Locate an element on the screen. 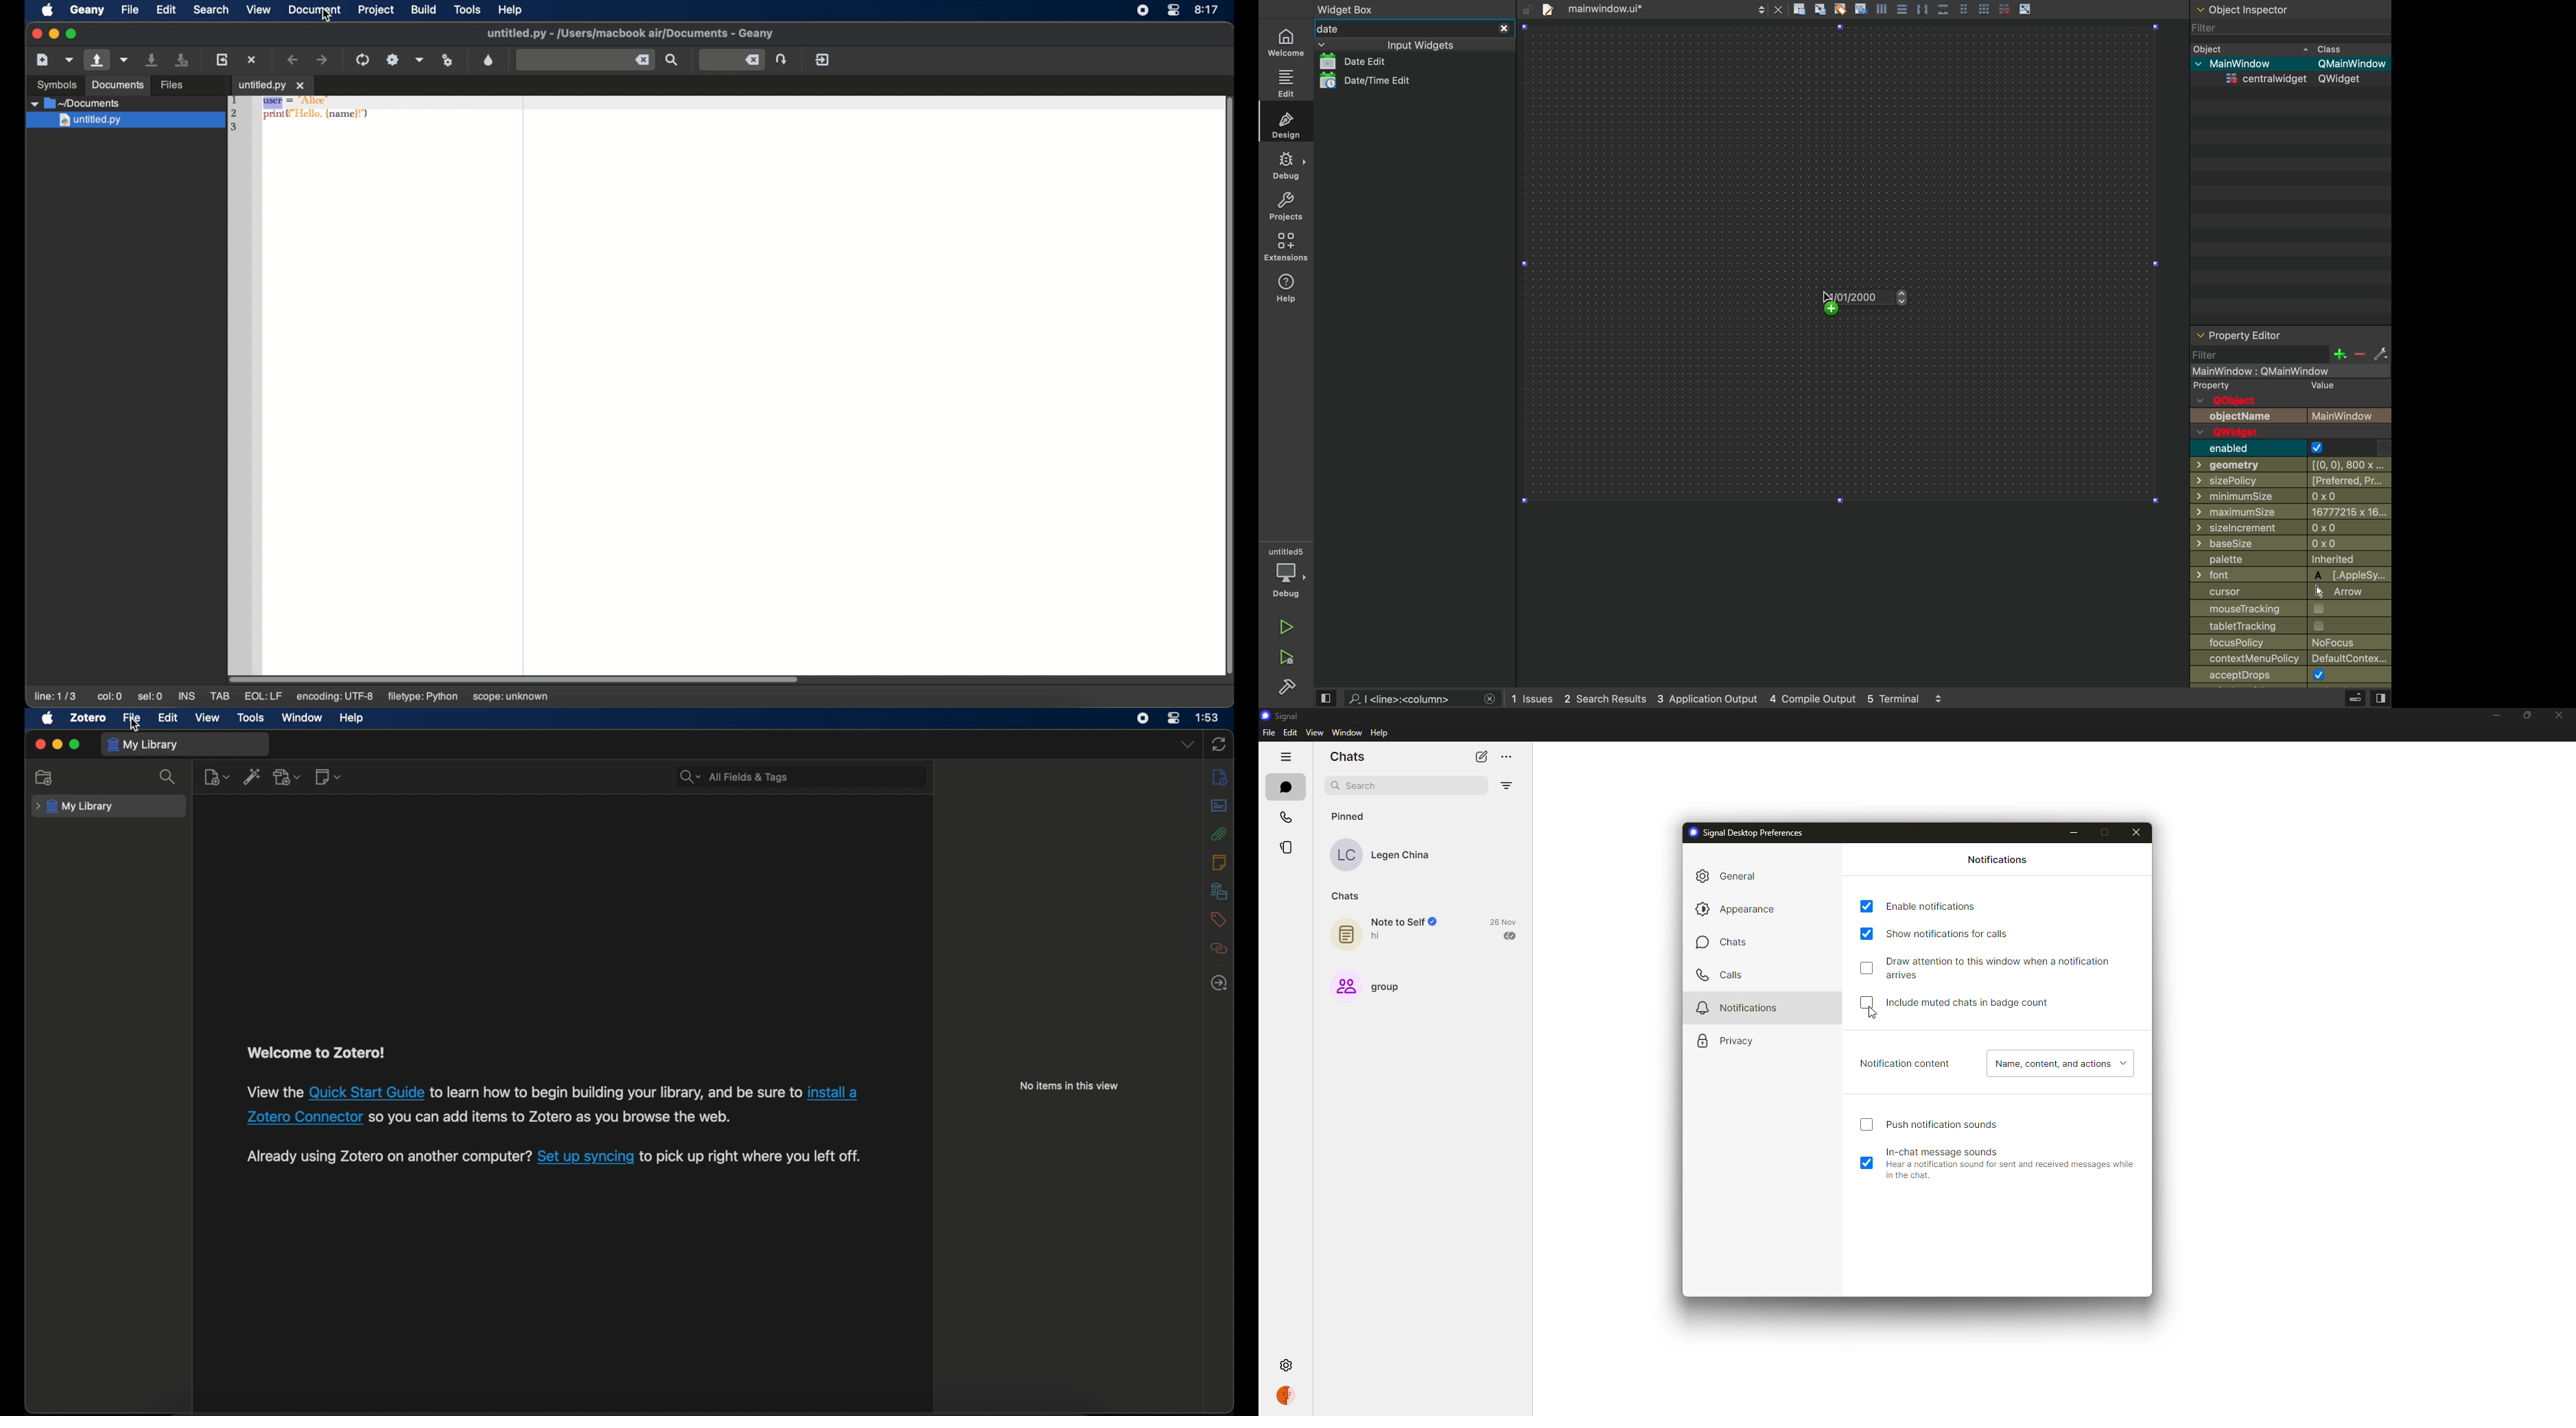 Image resolution: width=2576 pixels, height=1428 pixels. jump to the entered line number is located at coordinates (782, 59).